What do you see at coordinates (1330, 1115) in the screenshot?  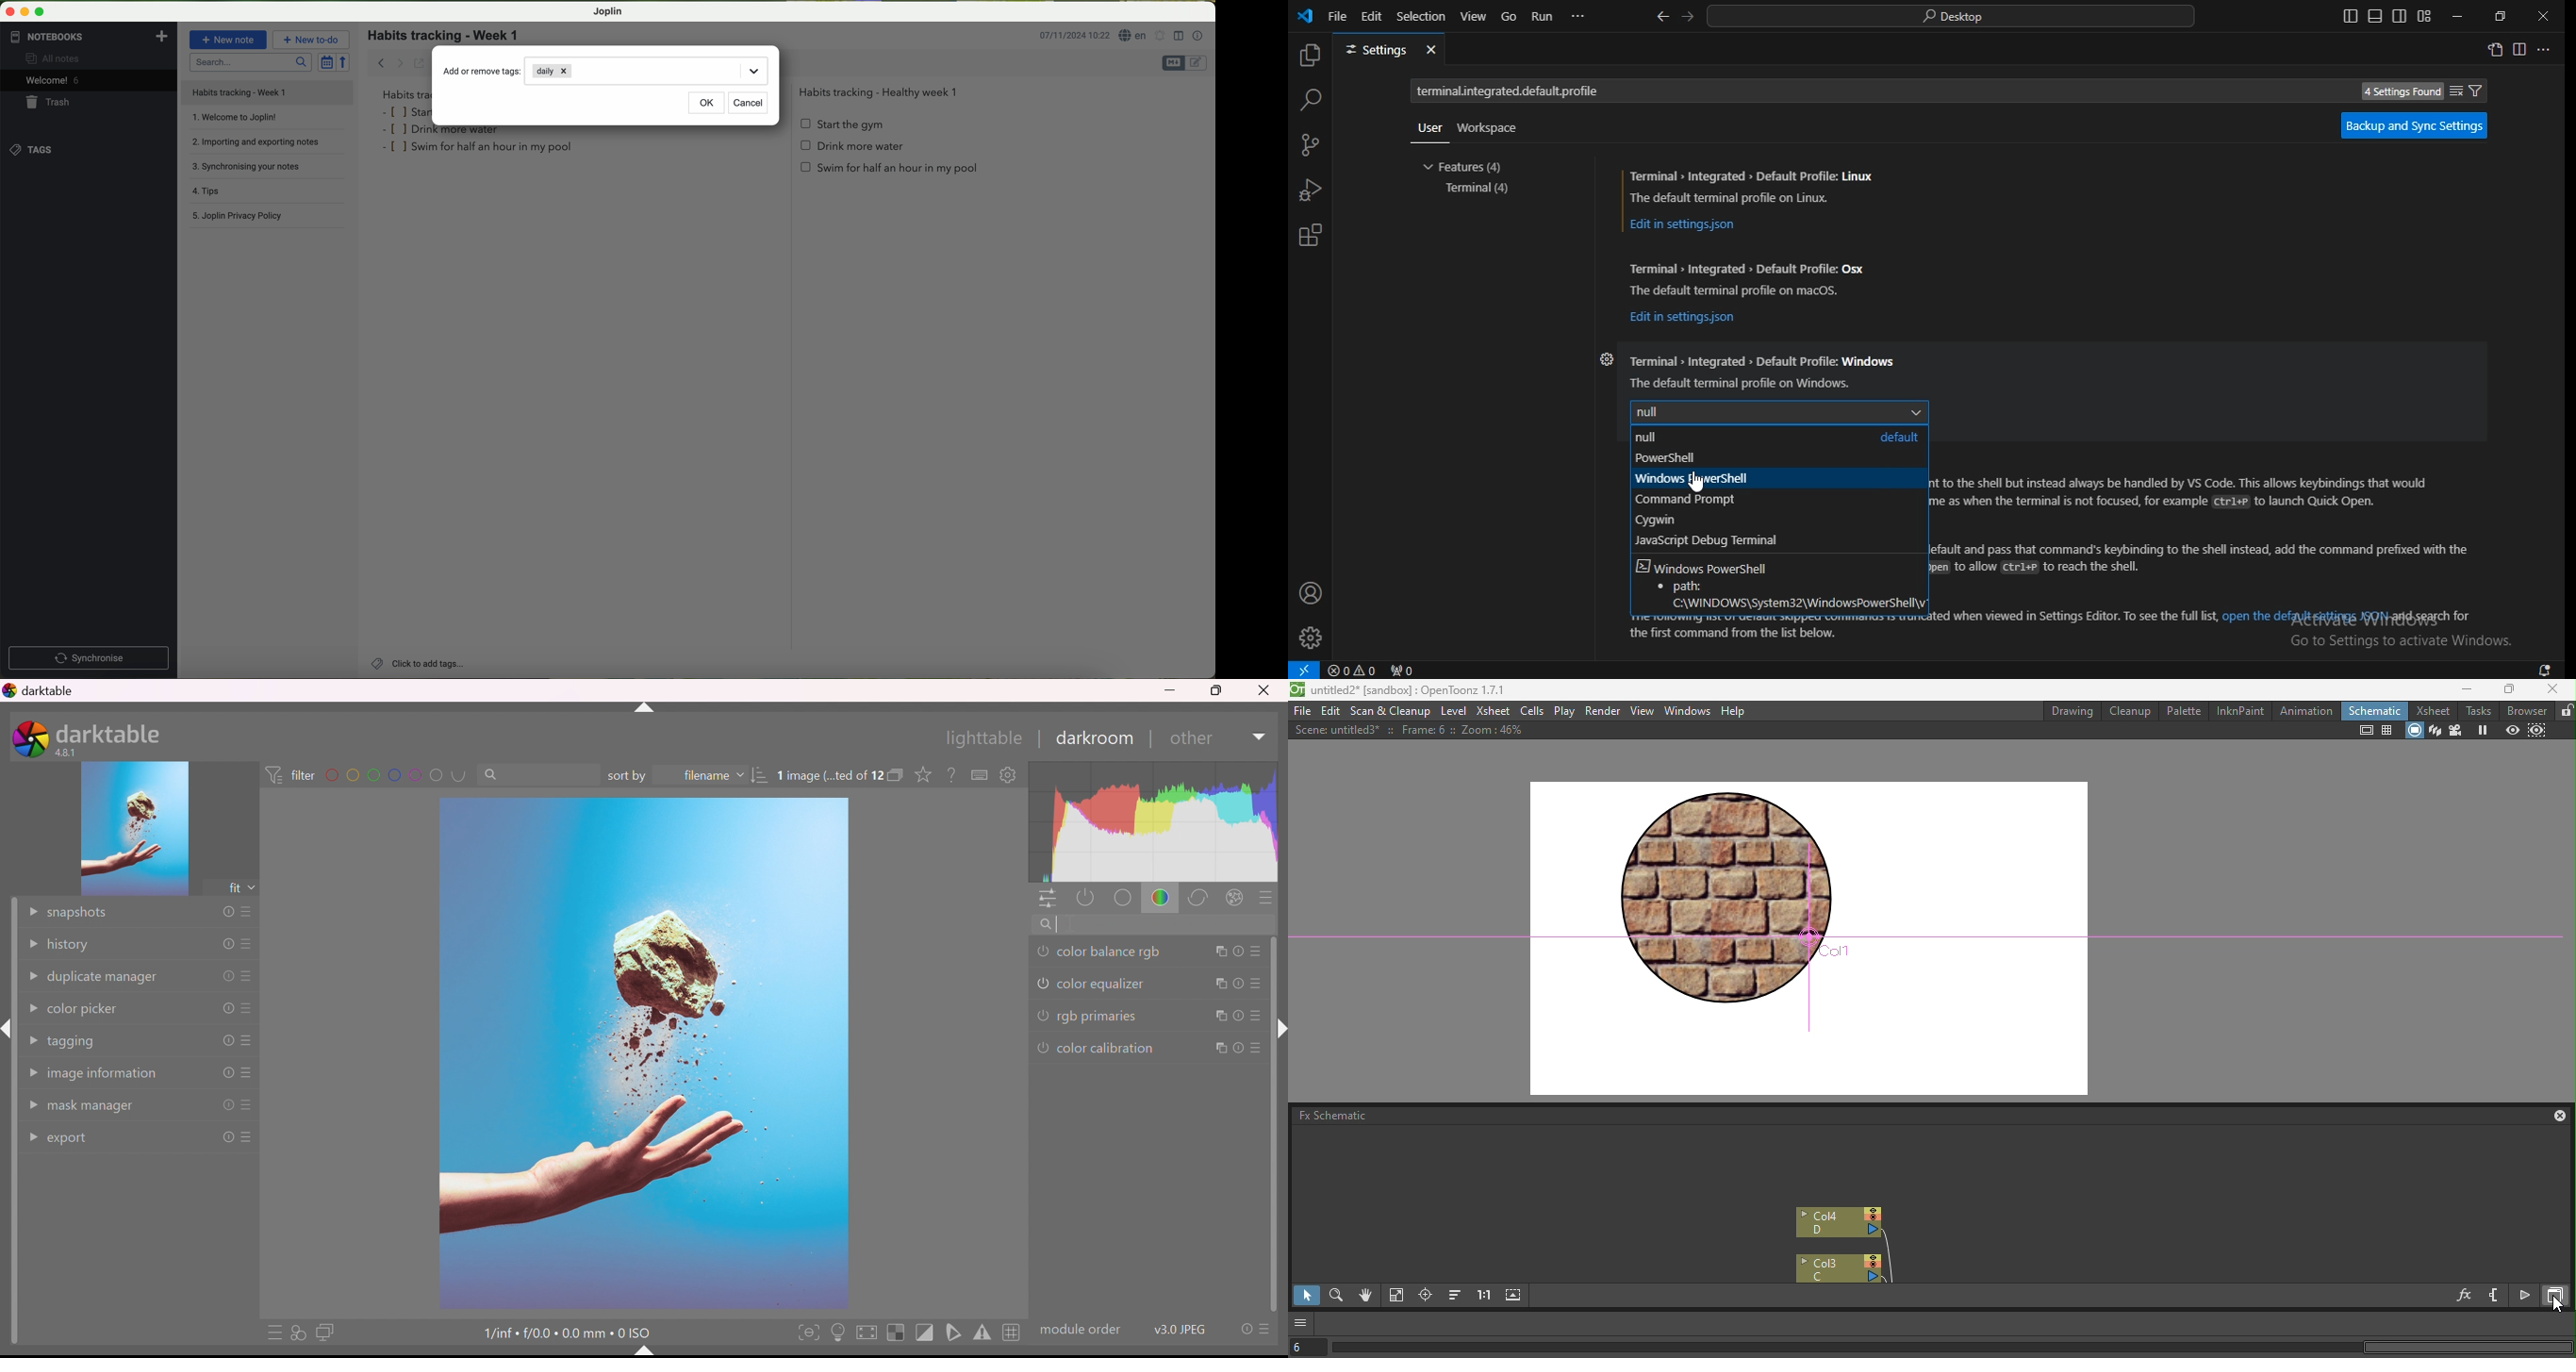 I see `Fx schematic` at bounding box center [1330, 1115].